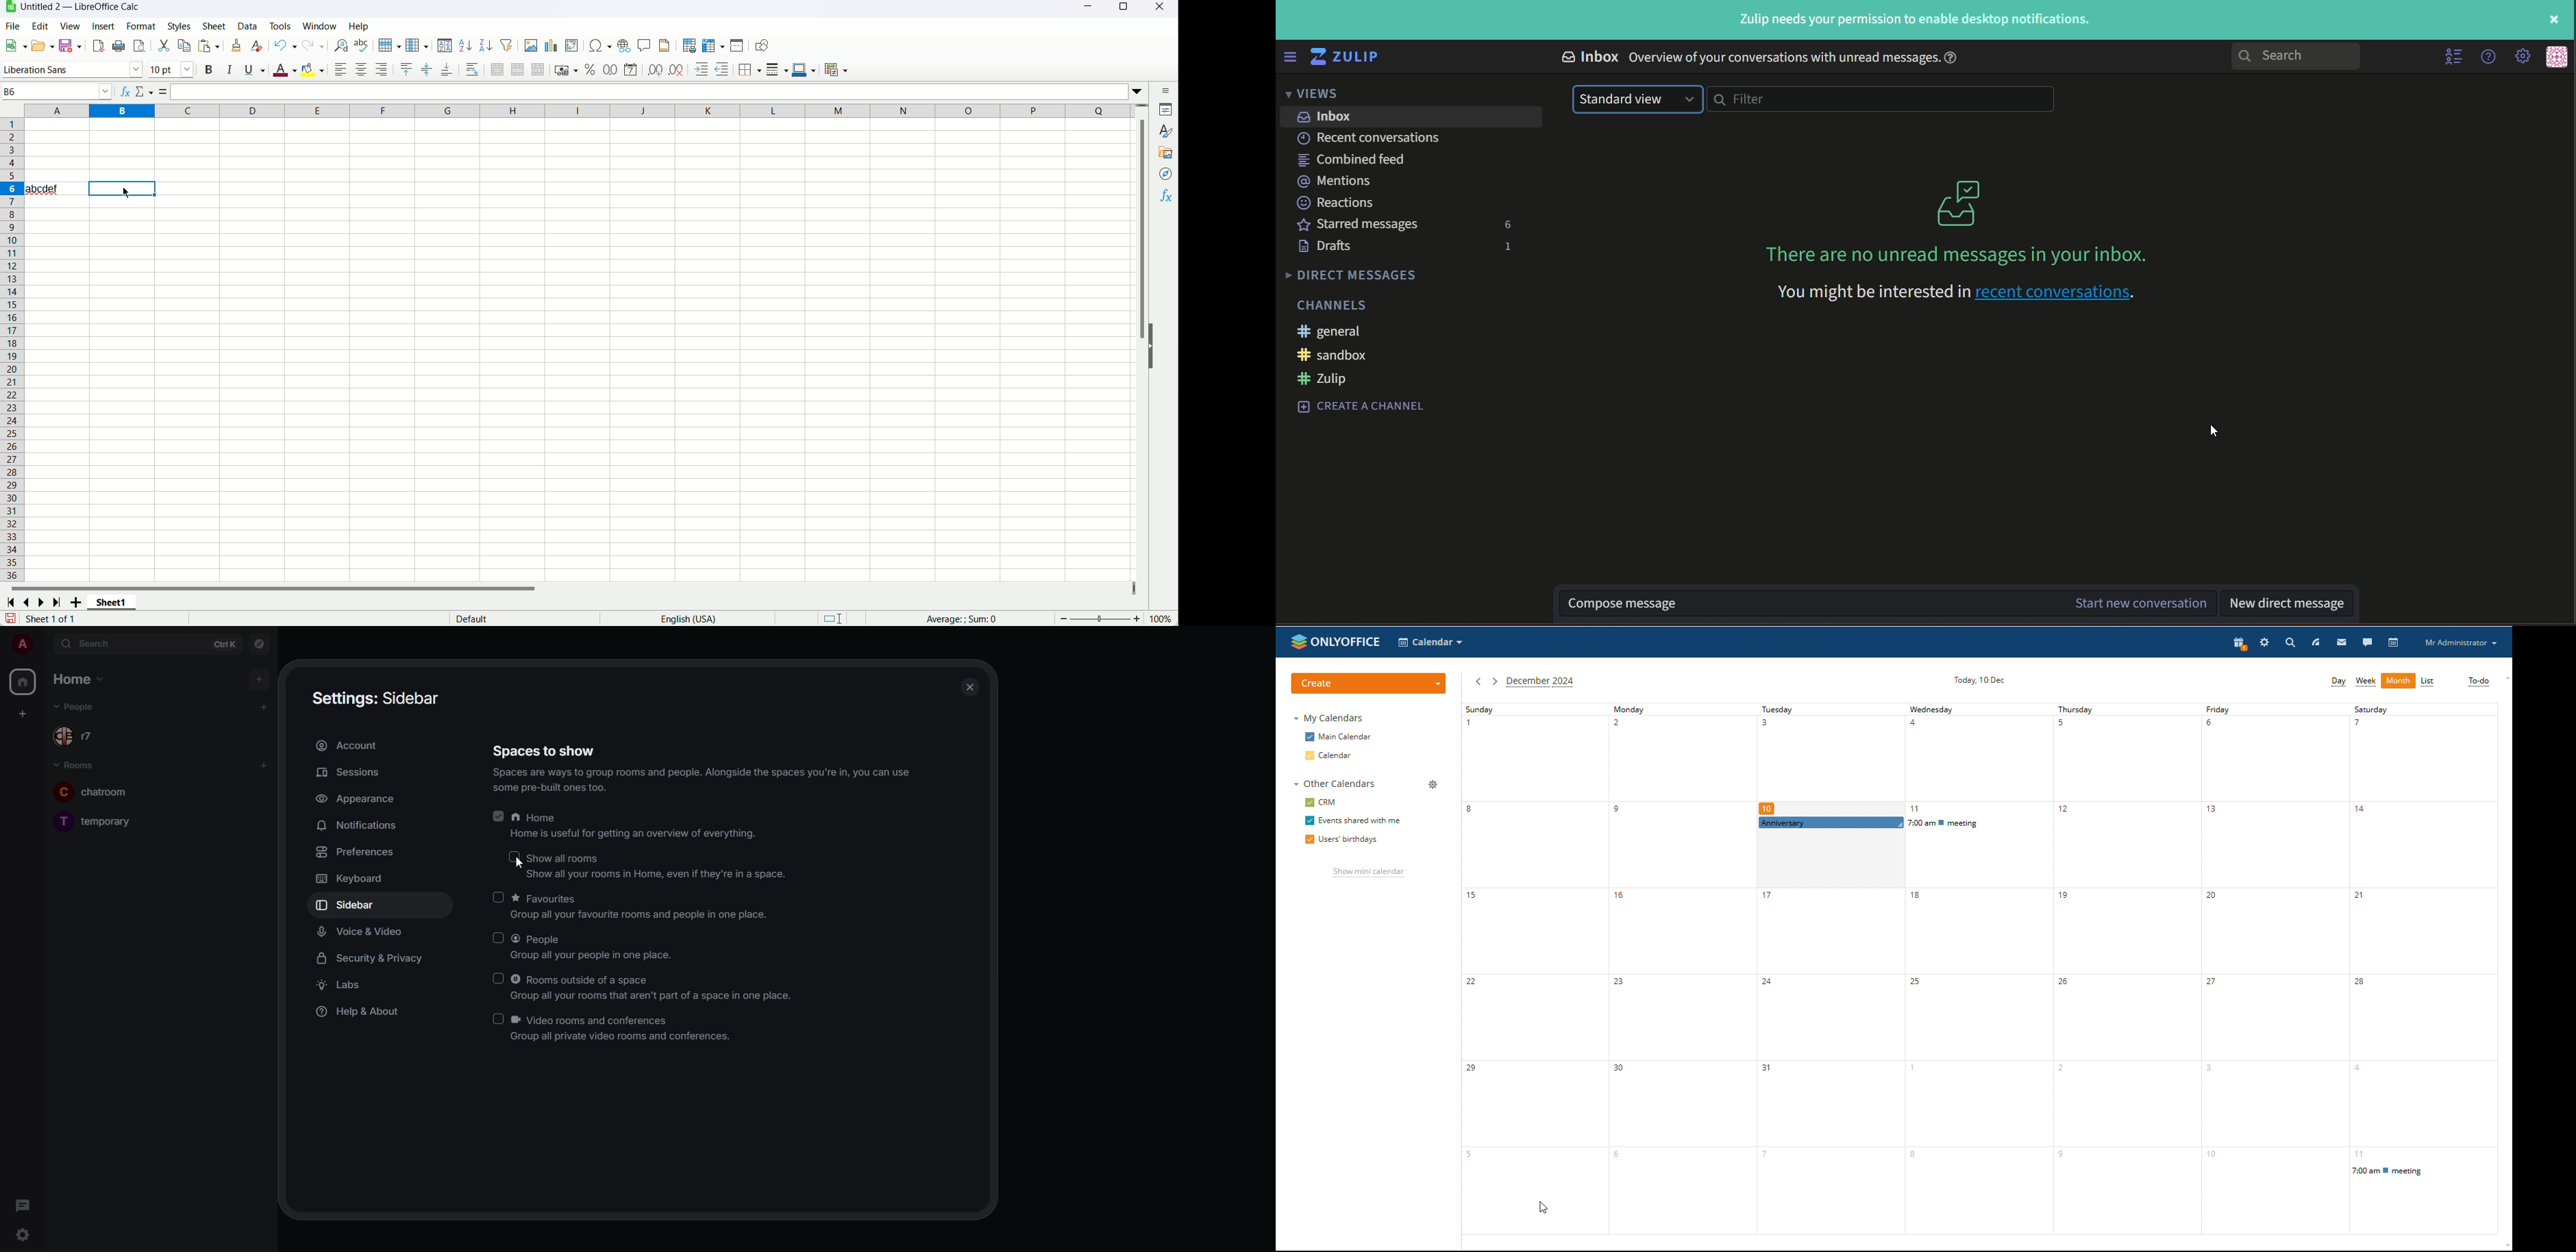 This screenshot has width=2576, height=1260. What do you see at coordinates (209, 45) in the screenshot?
I see `paste` at bounding box center [209, 45].